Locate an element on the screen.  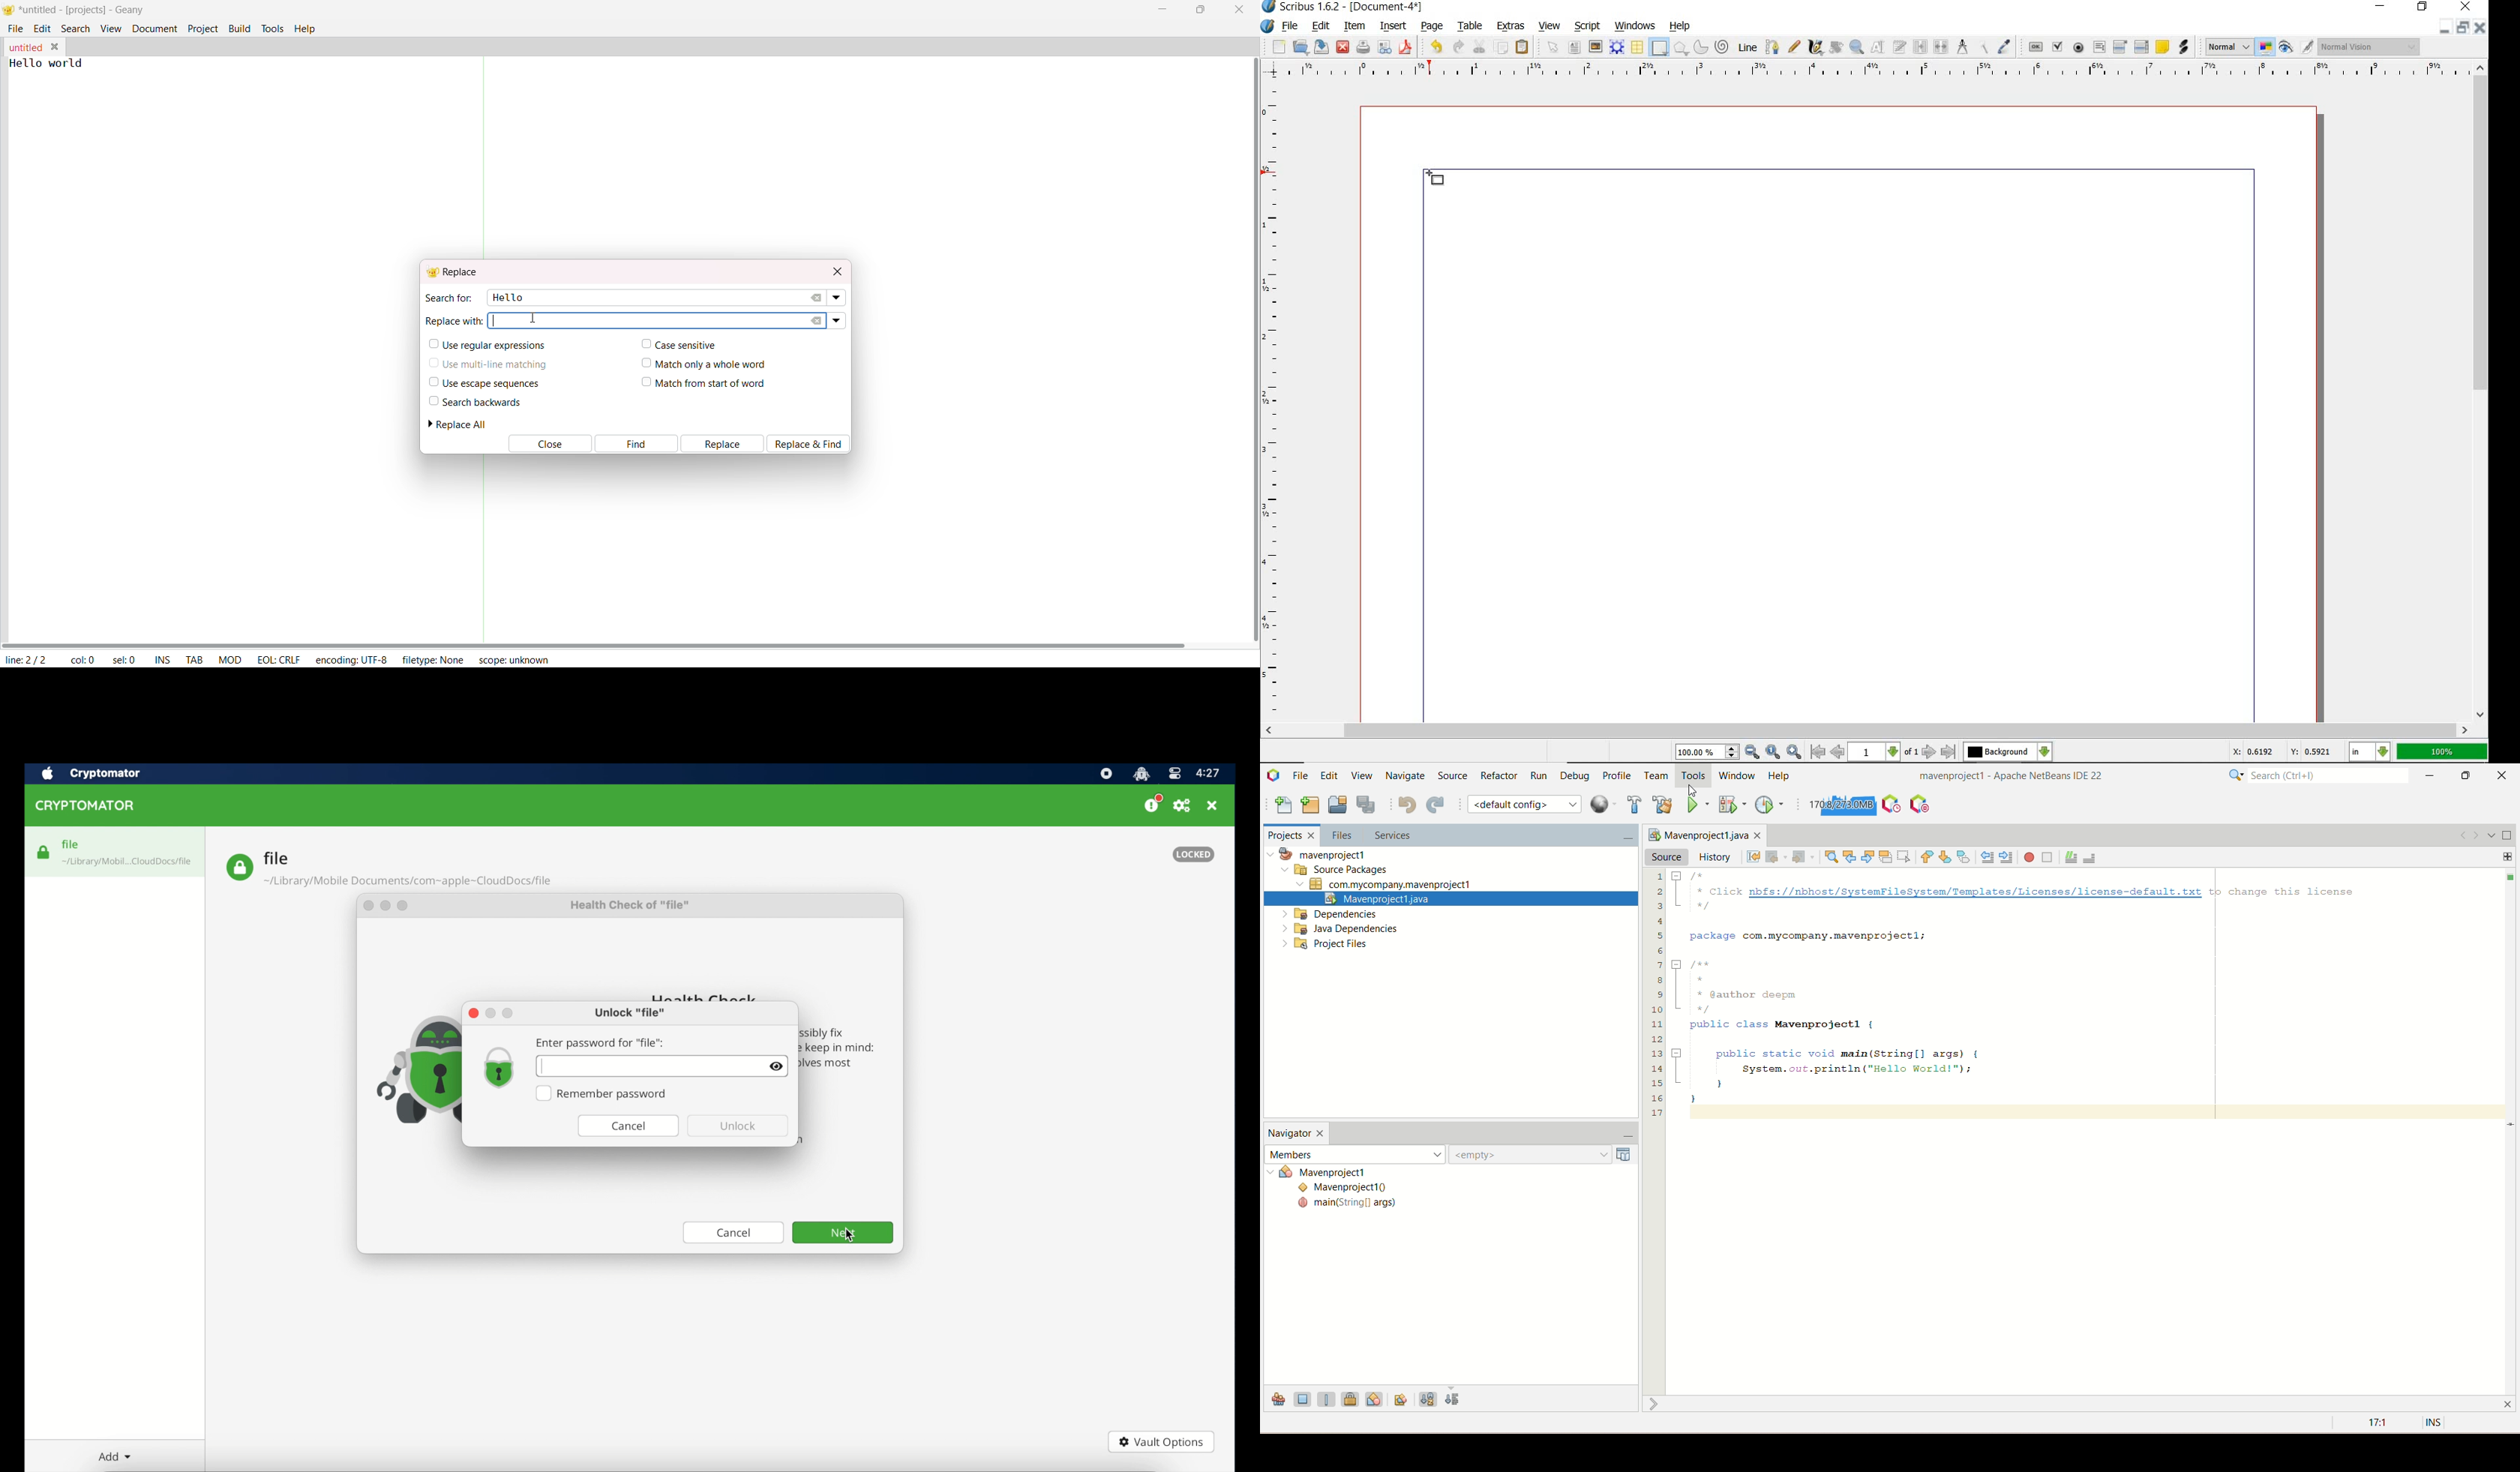
EOL: CRLF is located at coordinates (278, 658).